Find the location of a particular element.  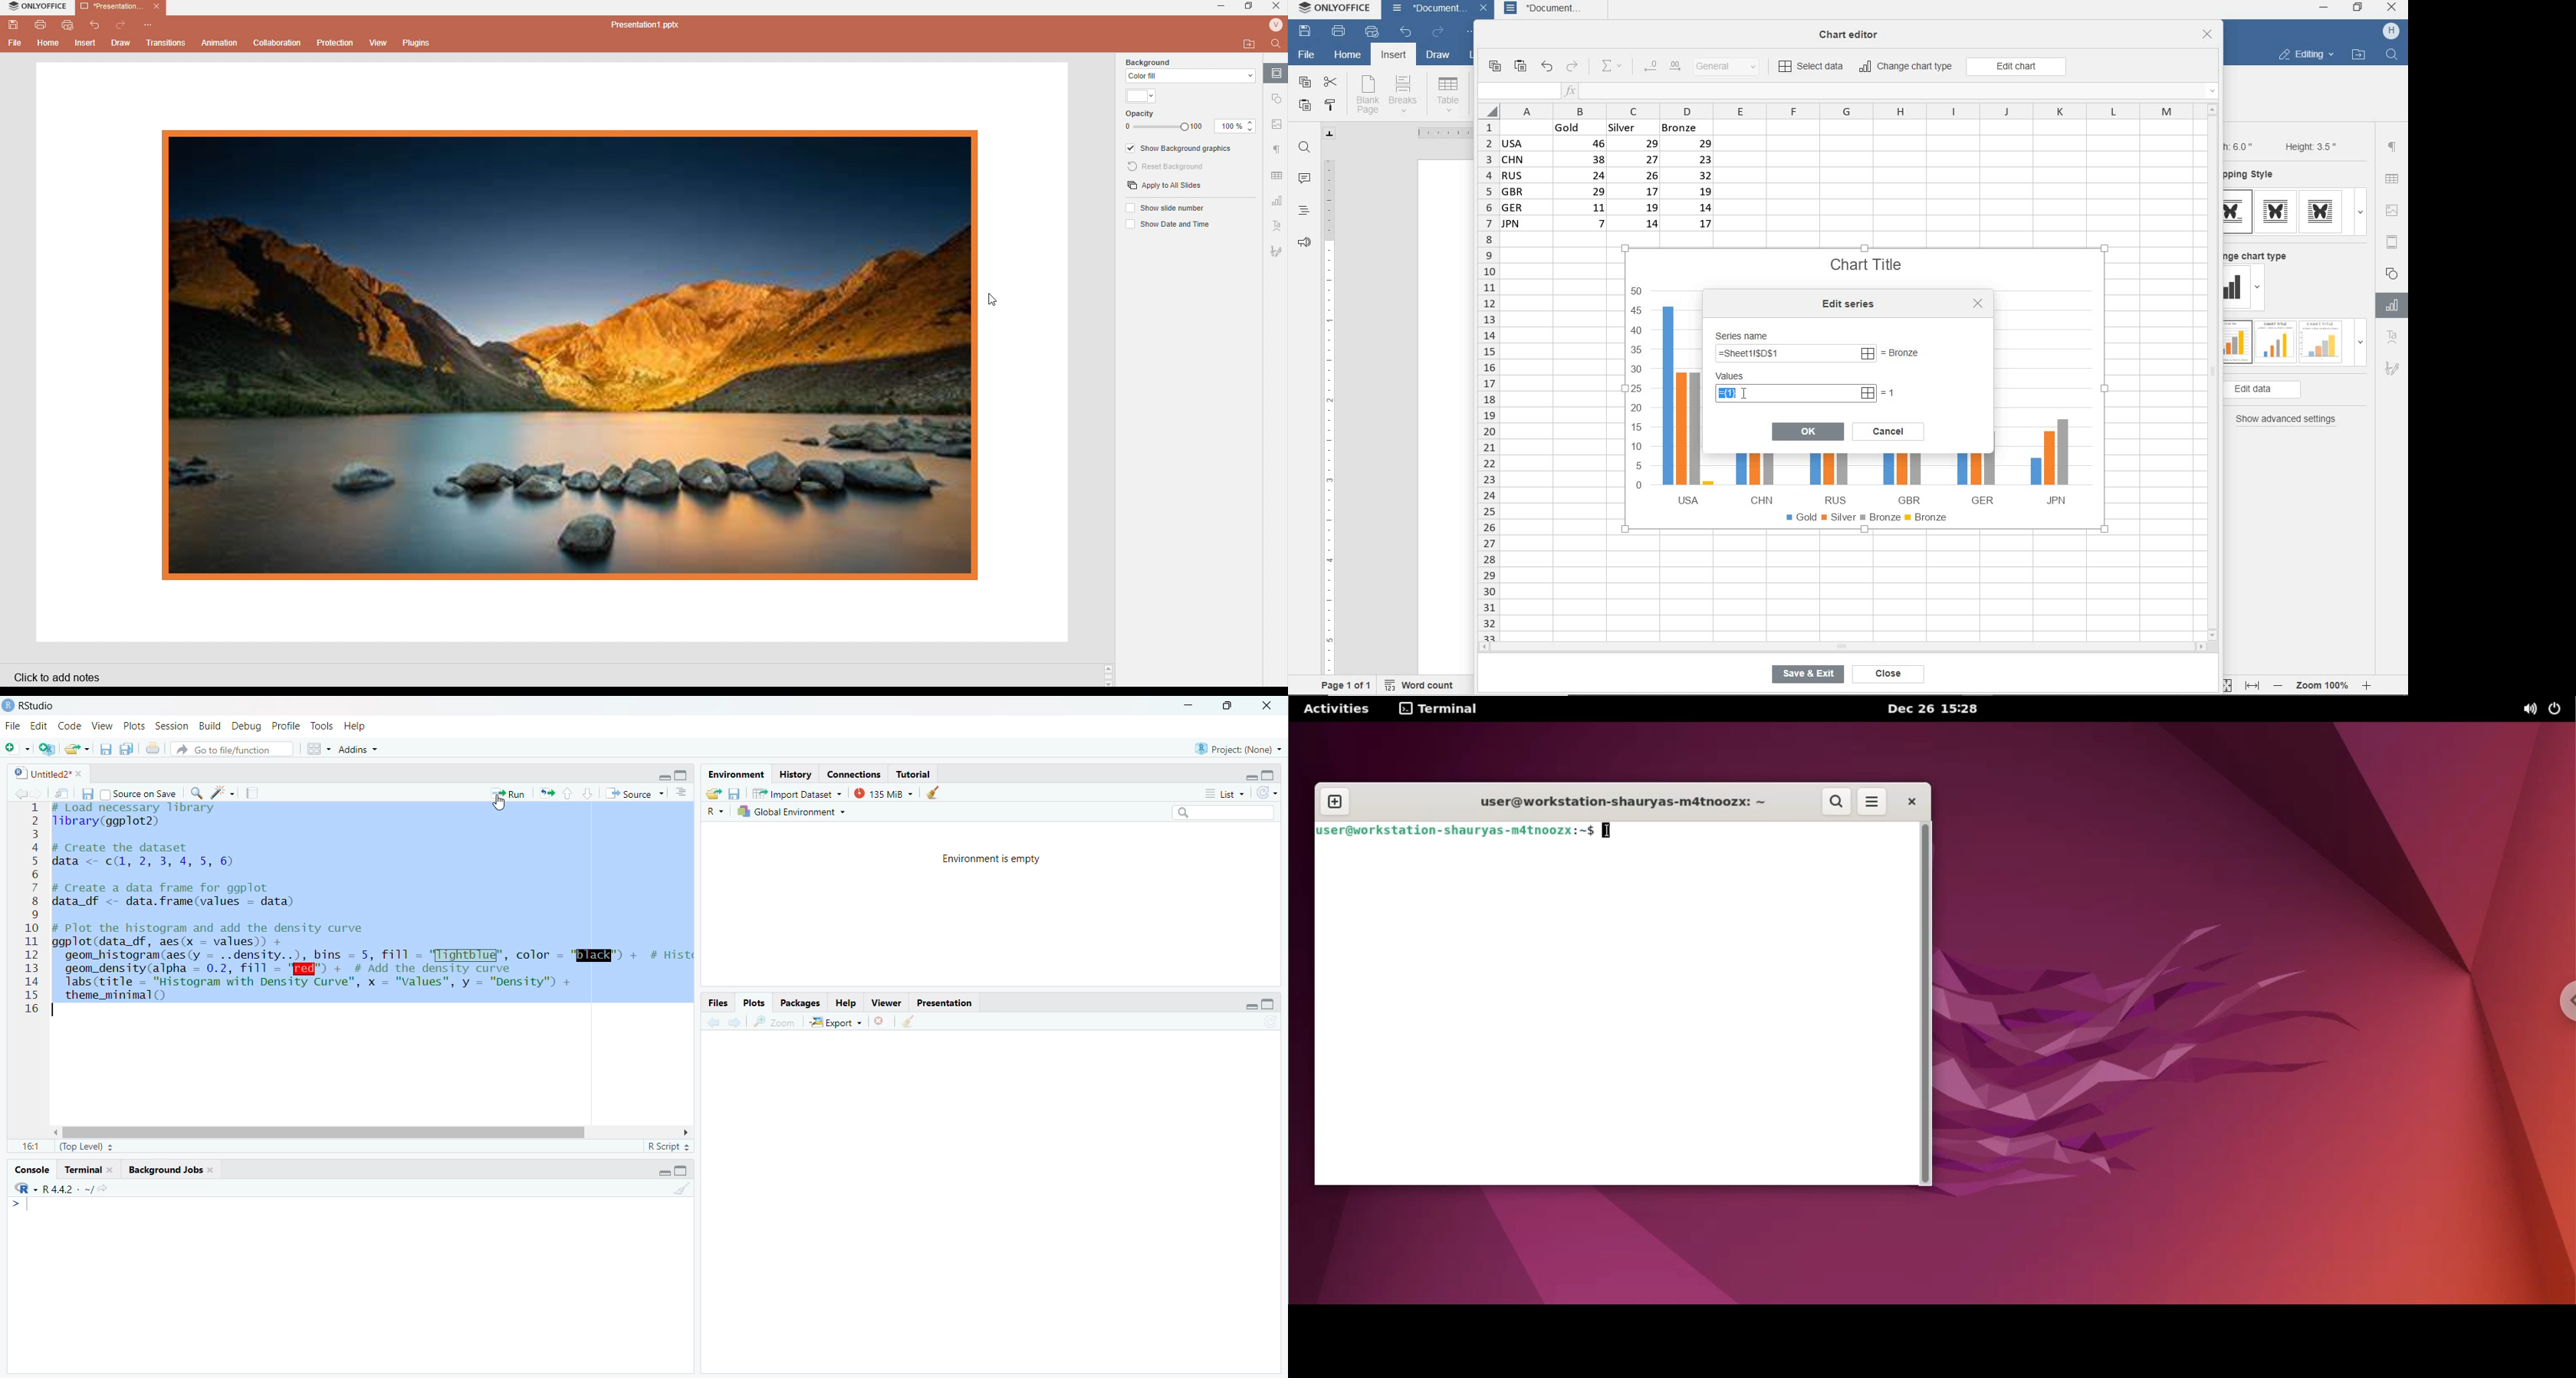

restore down is located at coordinates (2358, 9).